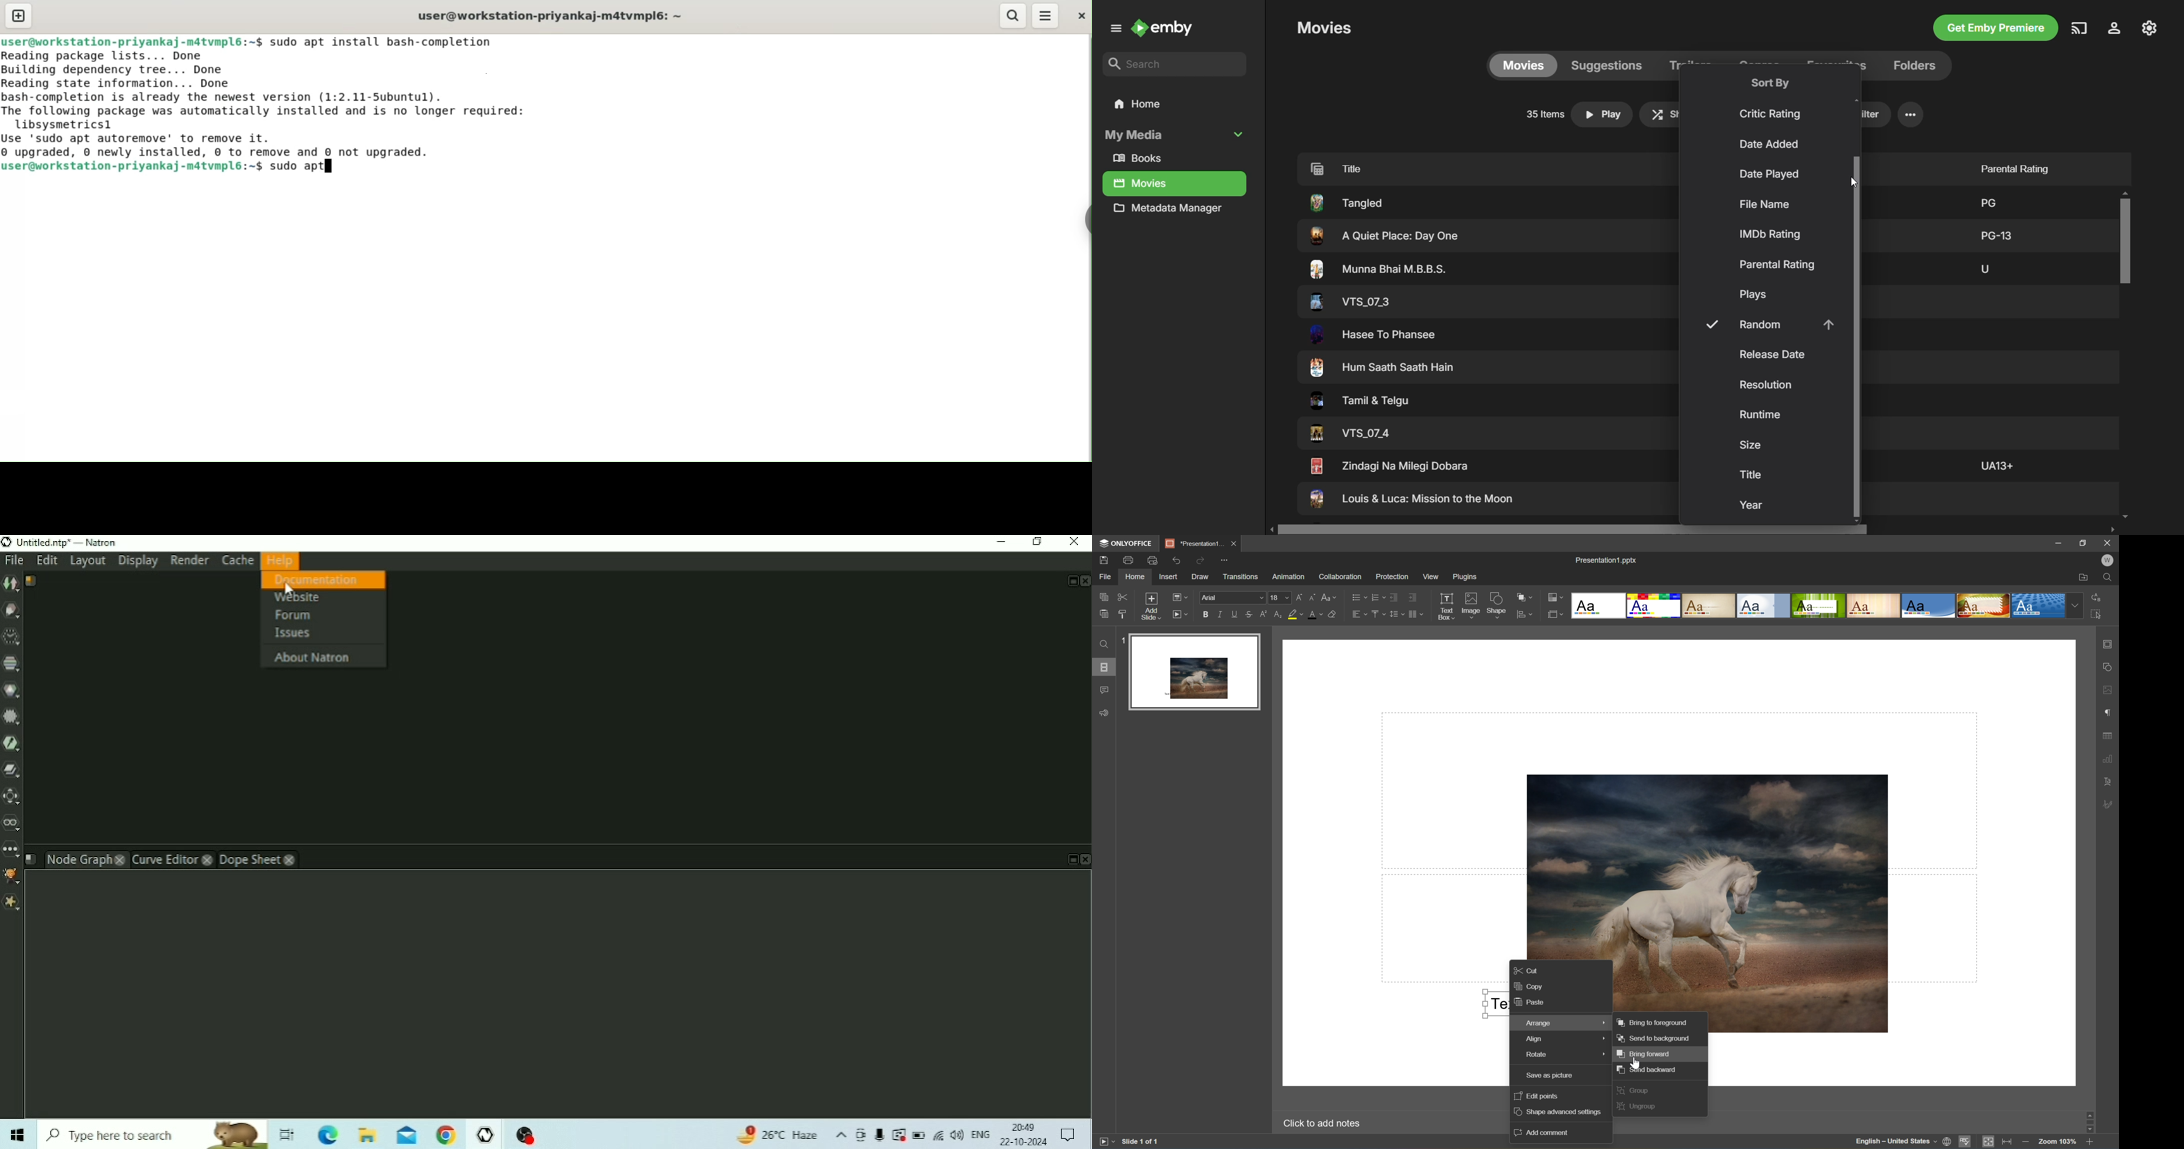 This screenshot has width=2184, height=1176. Describe the element at coordinates (1644, 1053) in the screenshot. I see `Bring forward` at that location.